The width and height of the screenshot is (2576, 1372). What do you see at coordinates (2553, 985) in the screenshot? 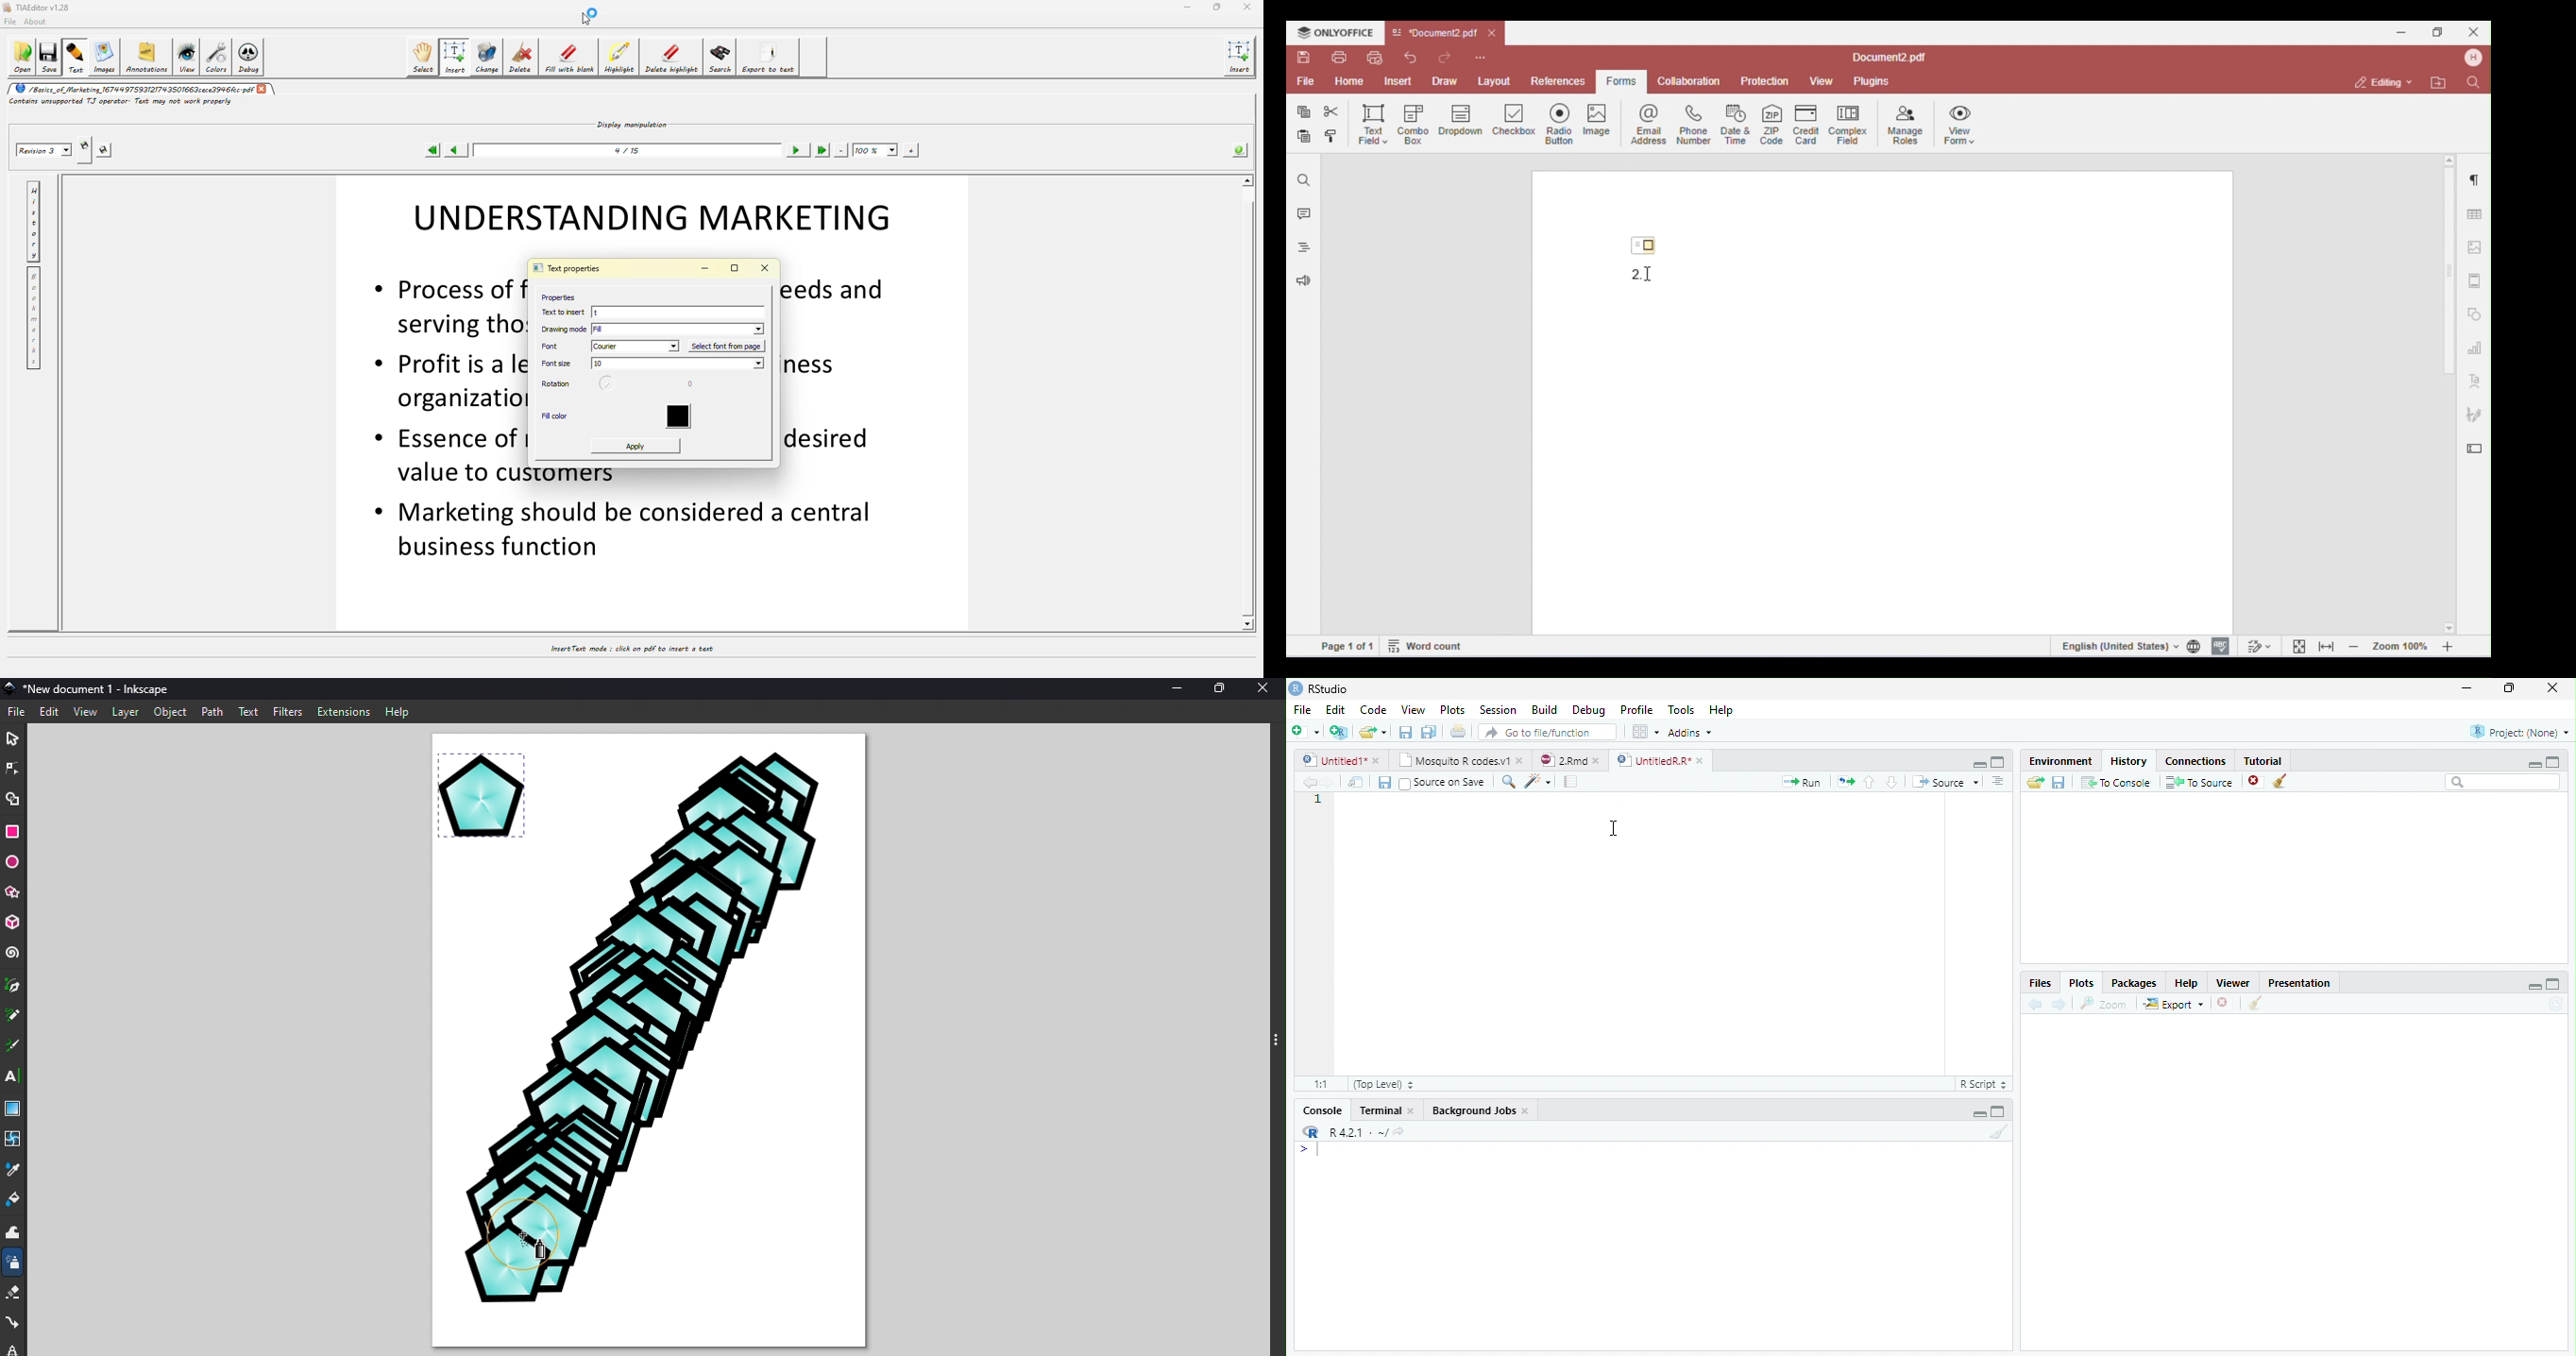
I see `Maximize` at bounding box center [2553, 985].